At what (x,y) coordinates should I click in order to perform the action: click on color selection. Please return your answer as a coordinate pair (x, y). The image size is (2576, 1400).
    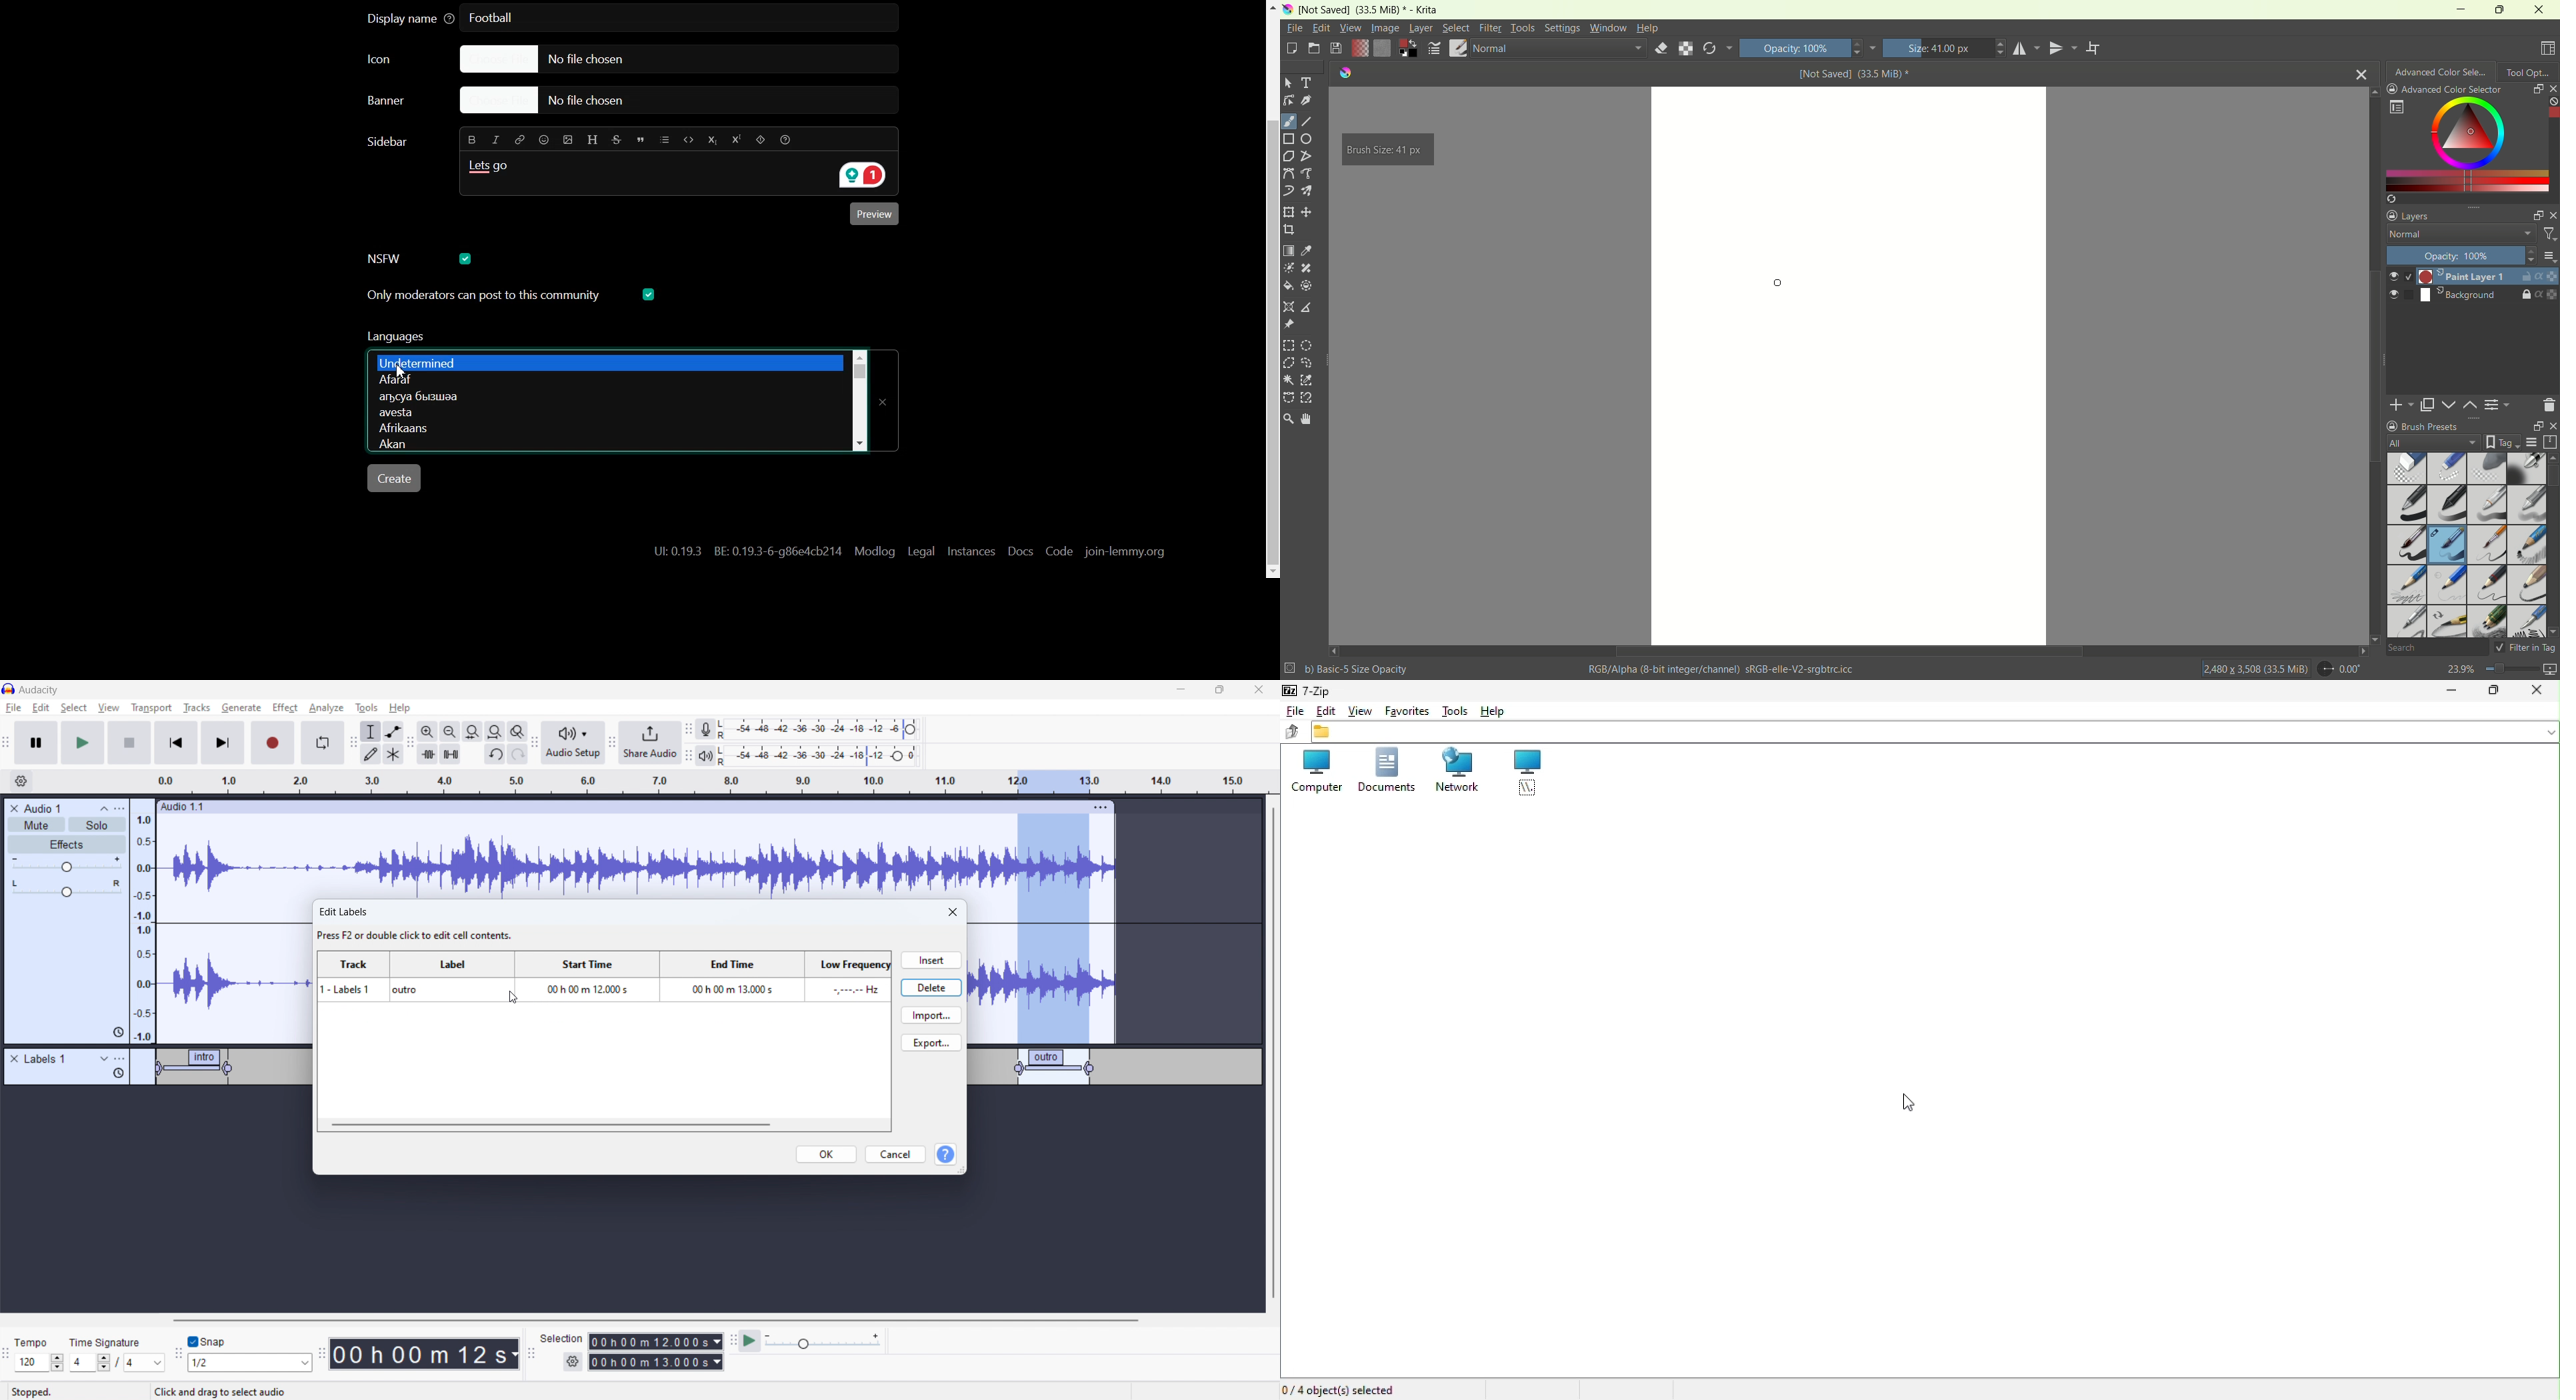
    Looking at the image, I should click on (2462, 143).